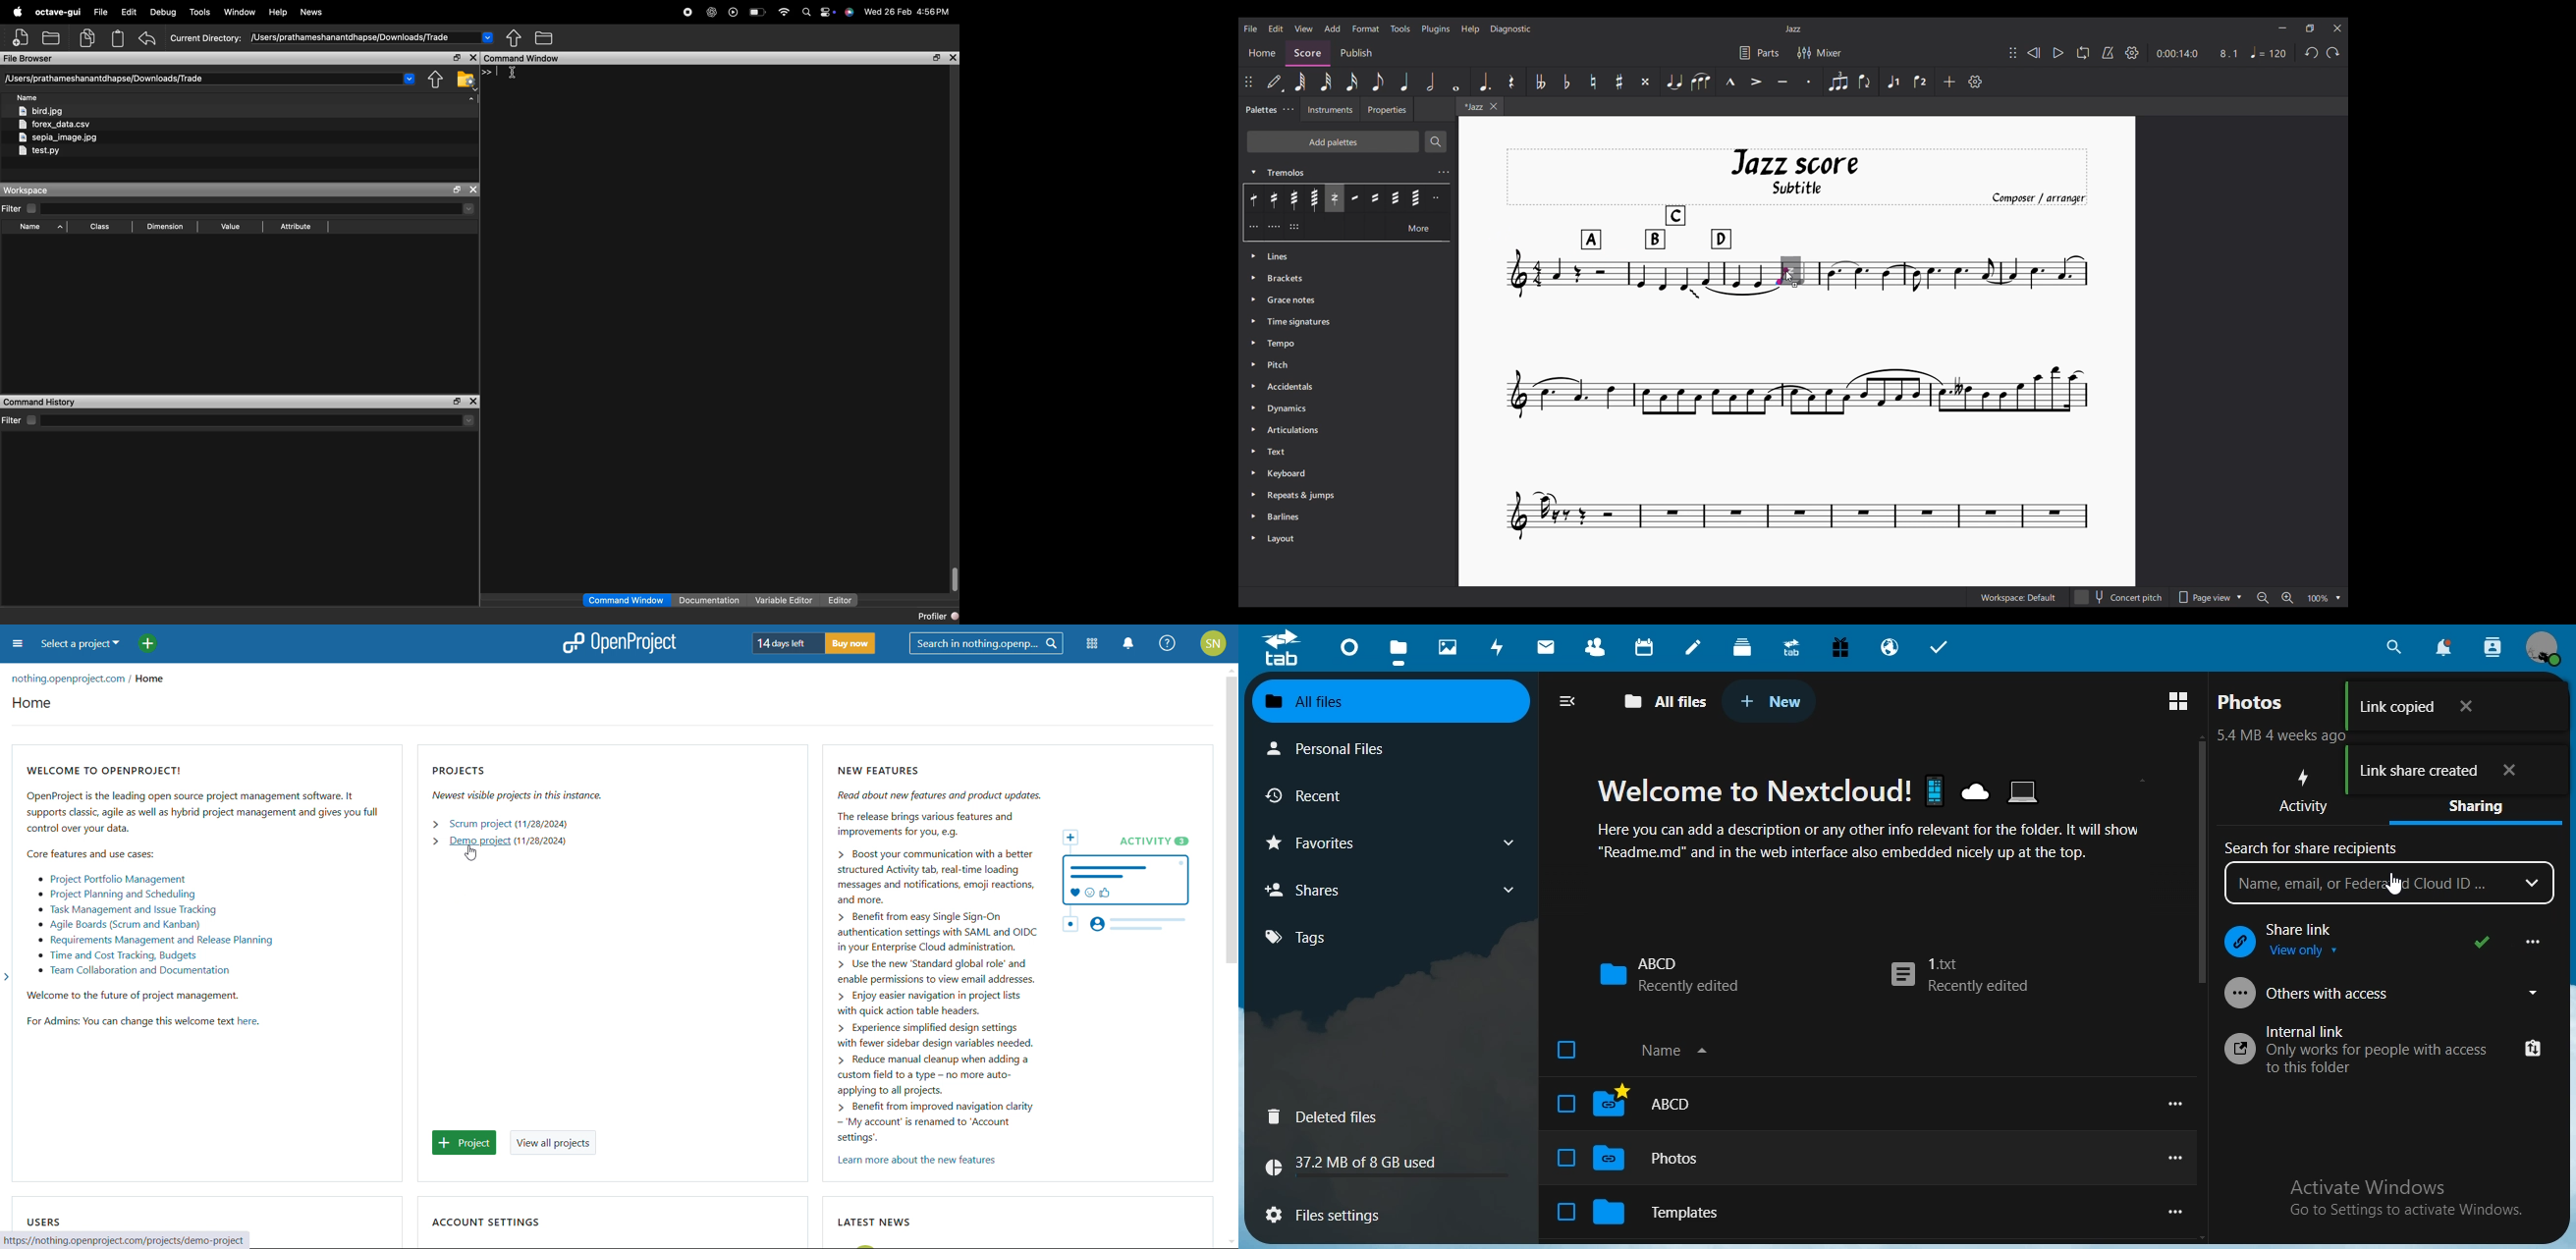 Image resolution: width=2576 pixels, height=1260 pixels. What do you see at coordinates (1866, 82) in the screenshot?
I see `Flip direction` at bounding box center [1866, 82].